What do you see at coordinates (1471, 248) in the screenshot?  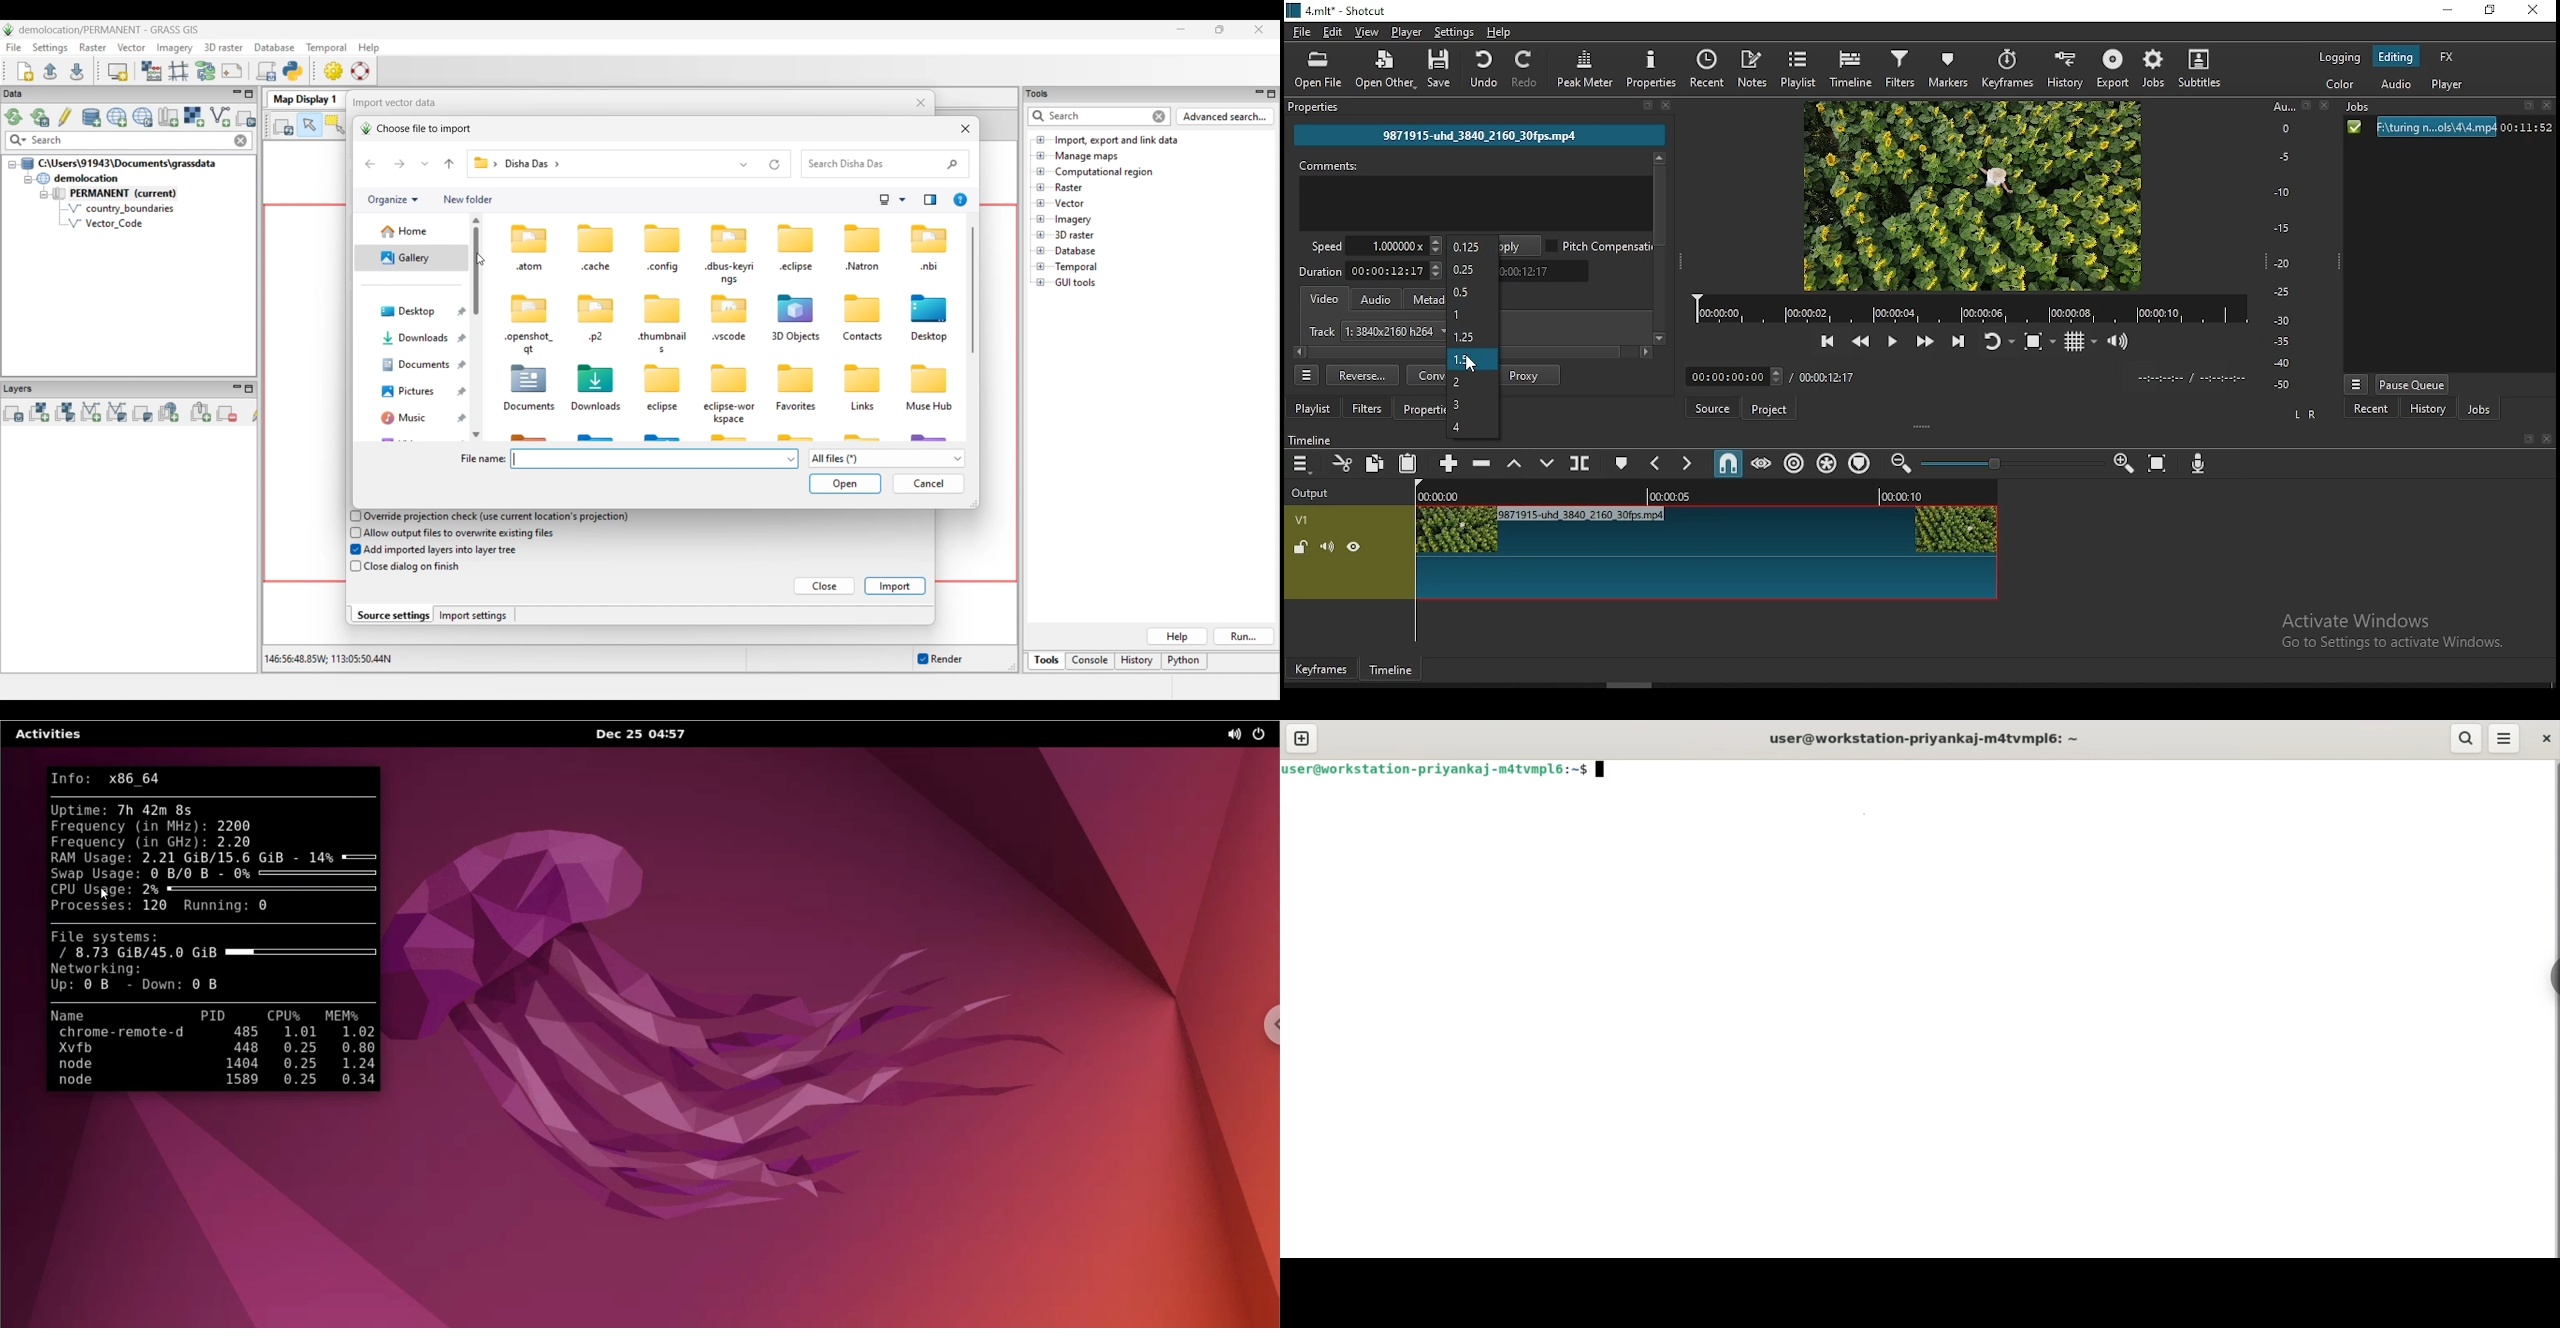 I see `0.125` at bounding box center [1471, 248].